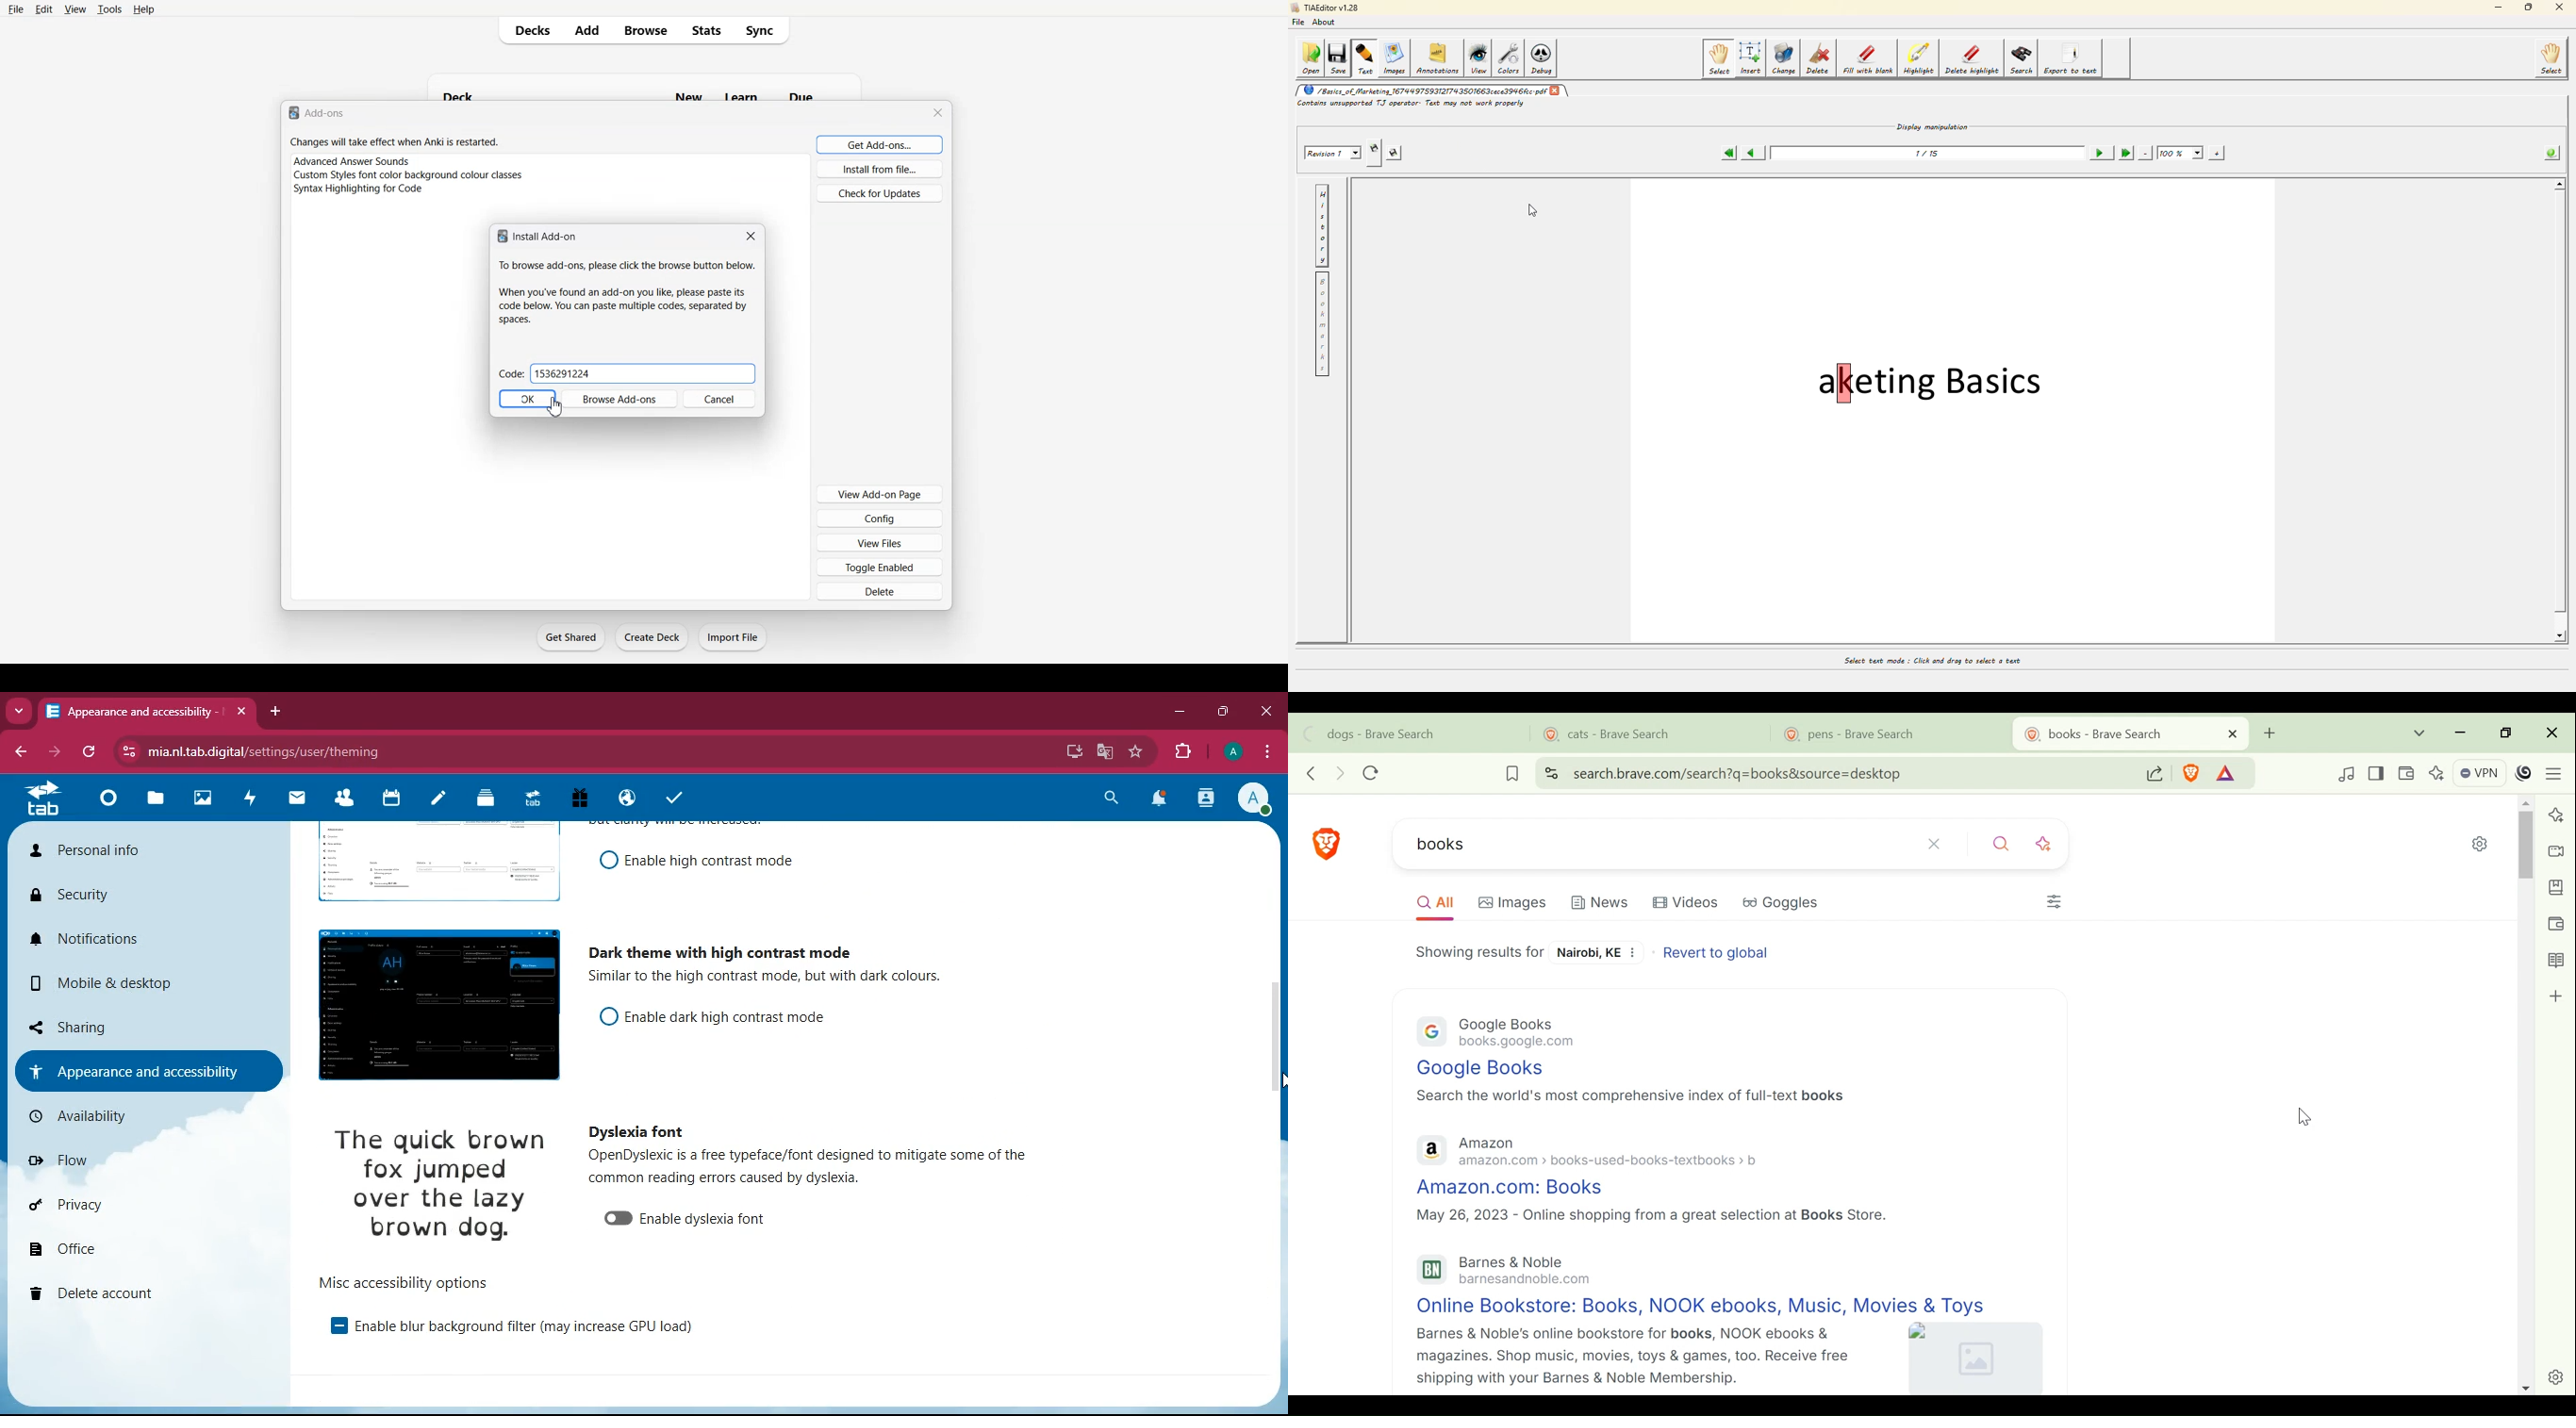 The image size is (2576, 1428). Describe the element at coordinates (125, 751) in the screenshot. I see `view site information` at that location.